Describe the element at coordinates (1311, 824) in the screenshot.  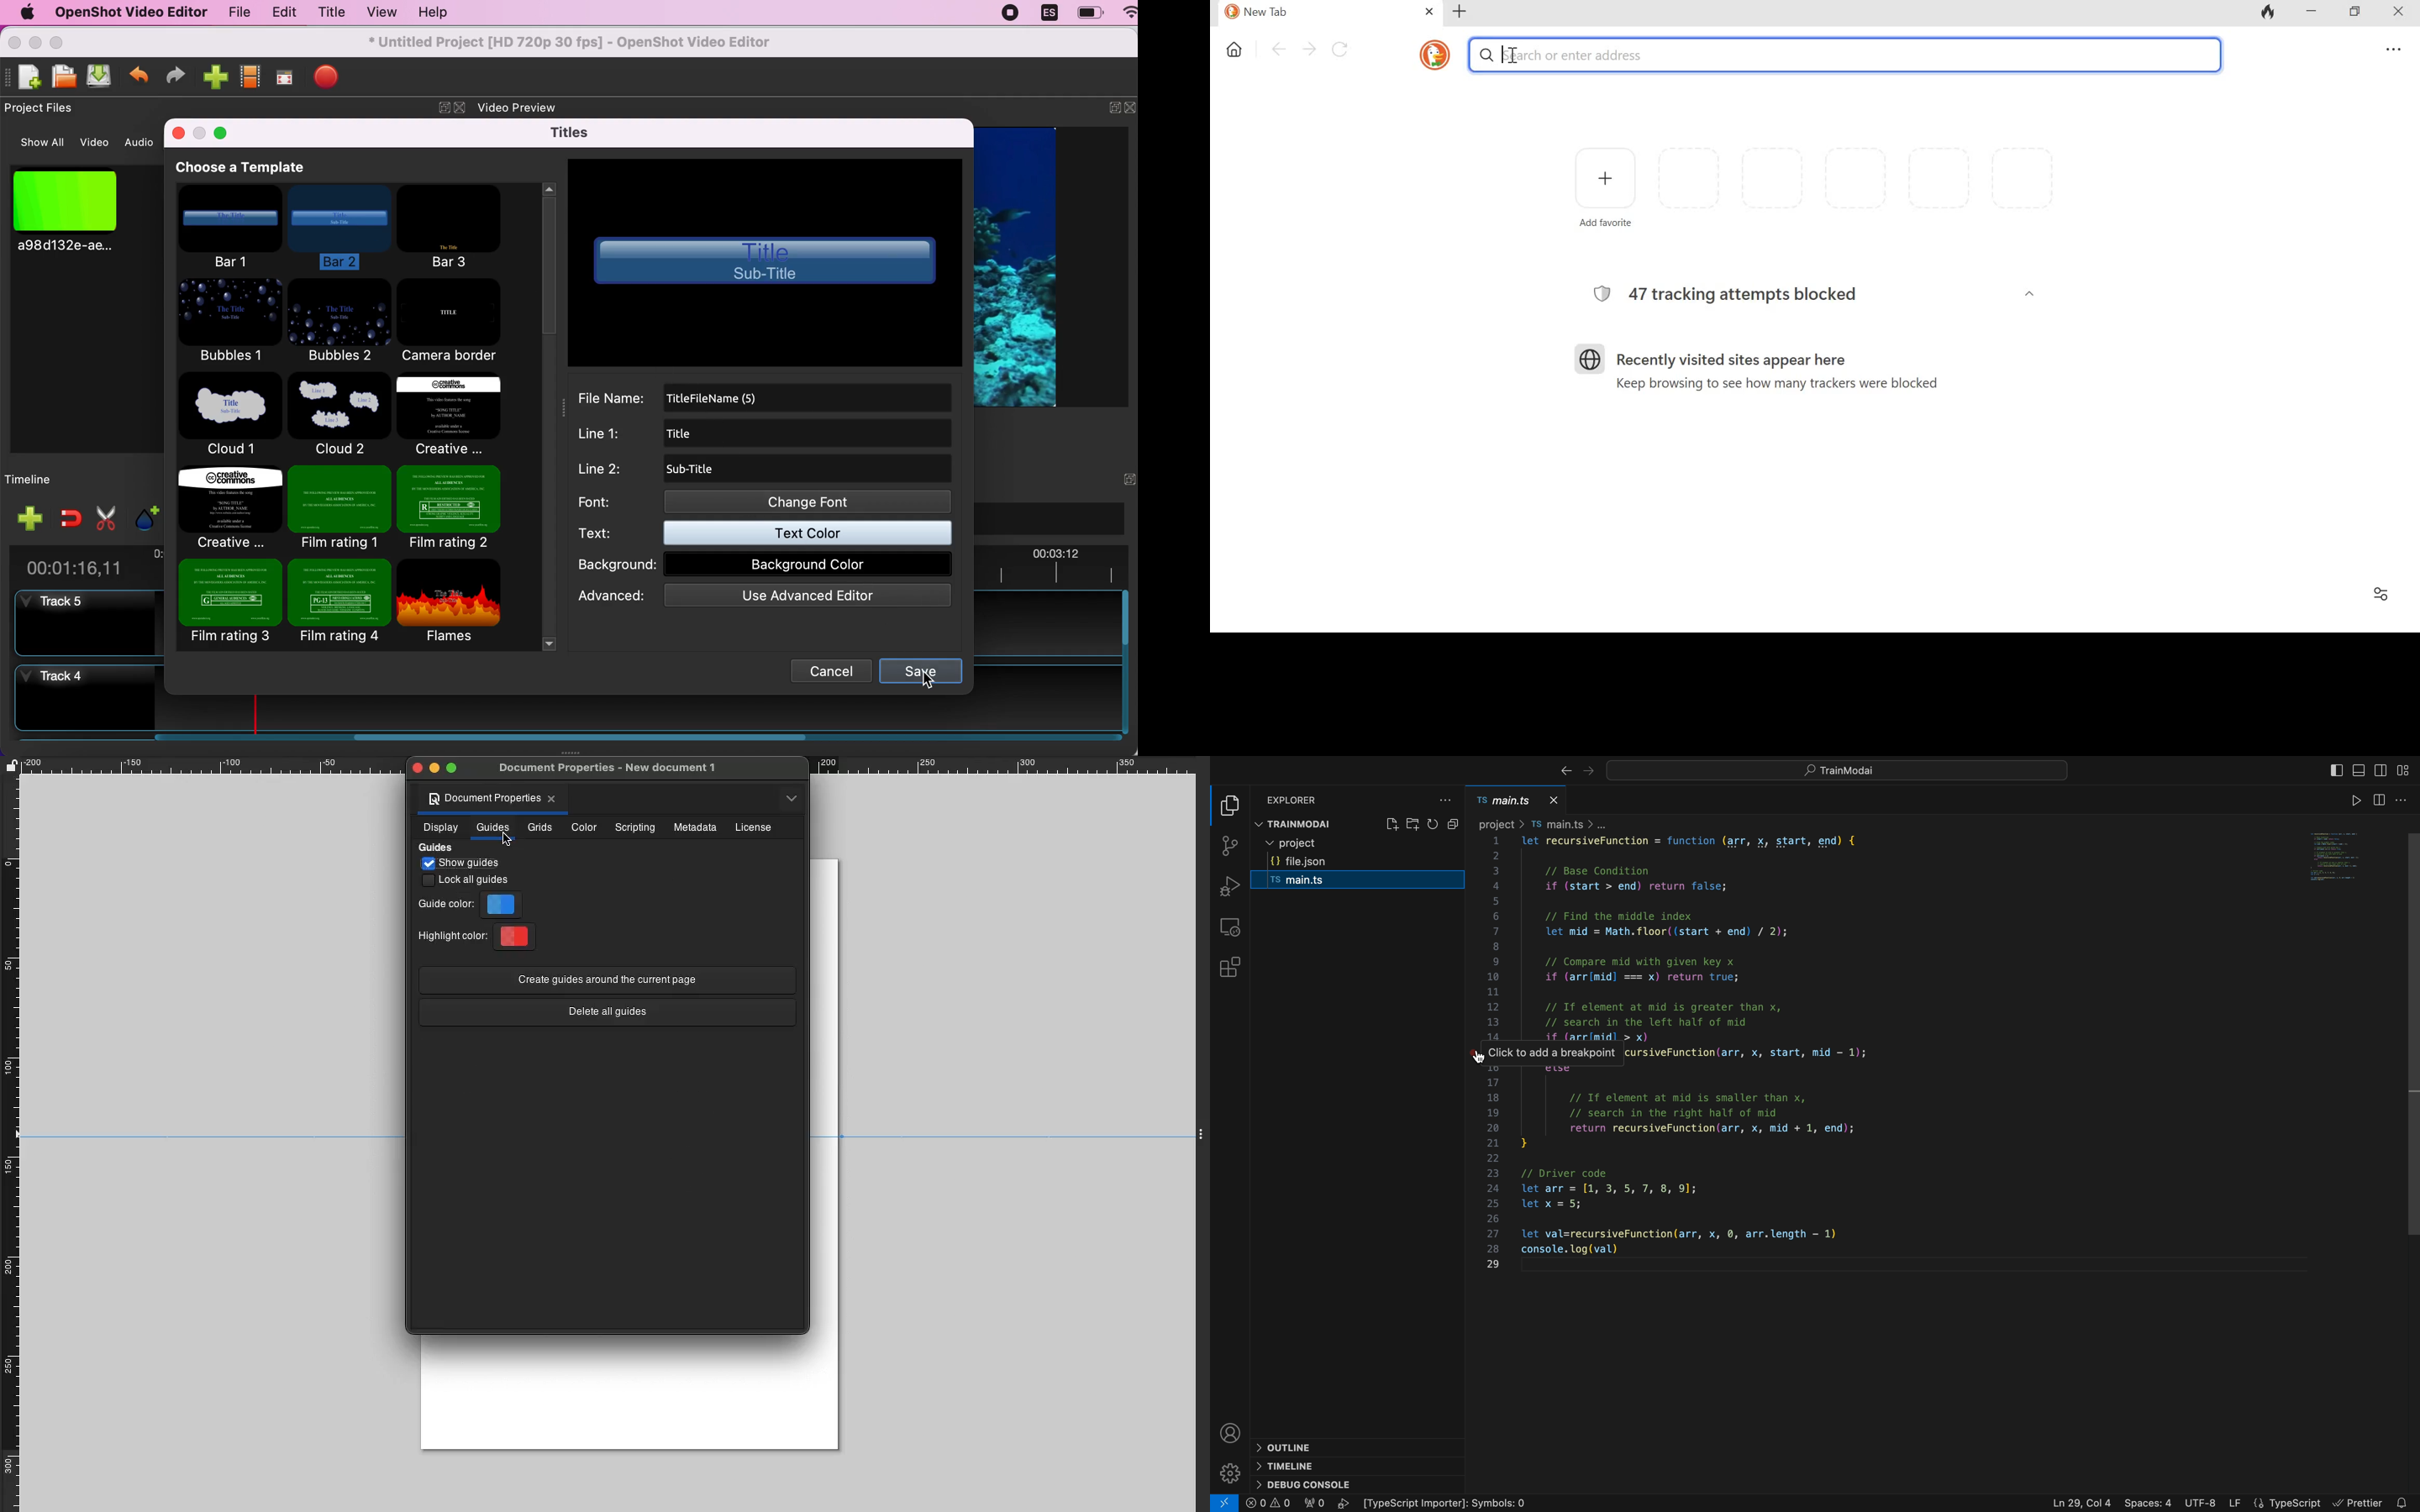
I see `trainmodal` at that location.